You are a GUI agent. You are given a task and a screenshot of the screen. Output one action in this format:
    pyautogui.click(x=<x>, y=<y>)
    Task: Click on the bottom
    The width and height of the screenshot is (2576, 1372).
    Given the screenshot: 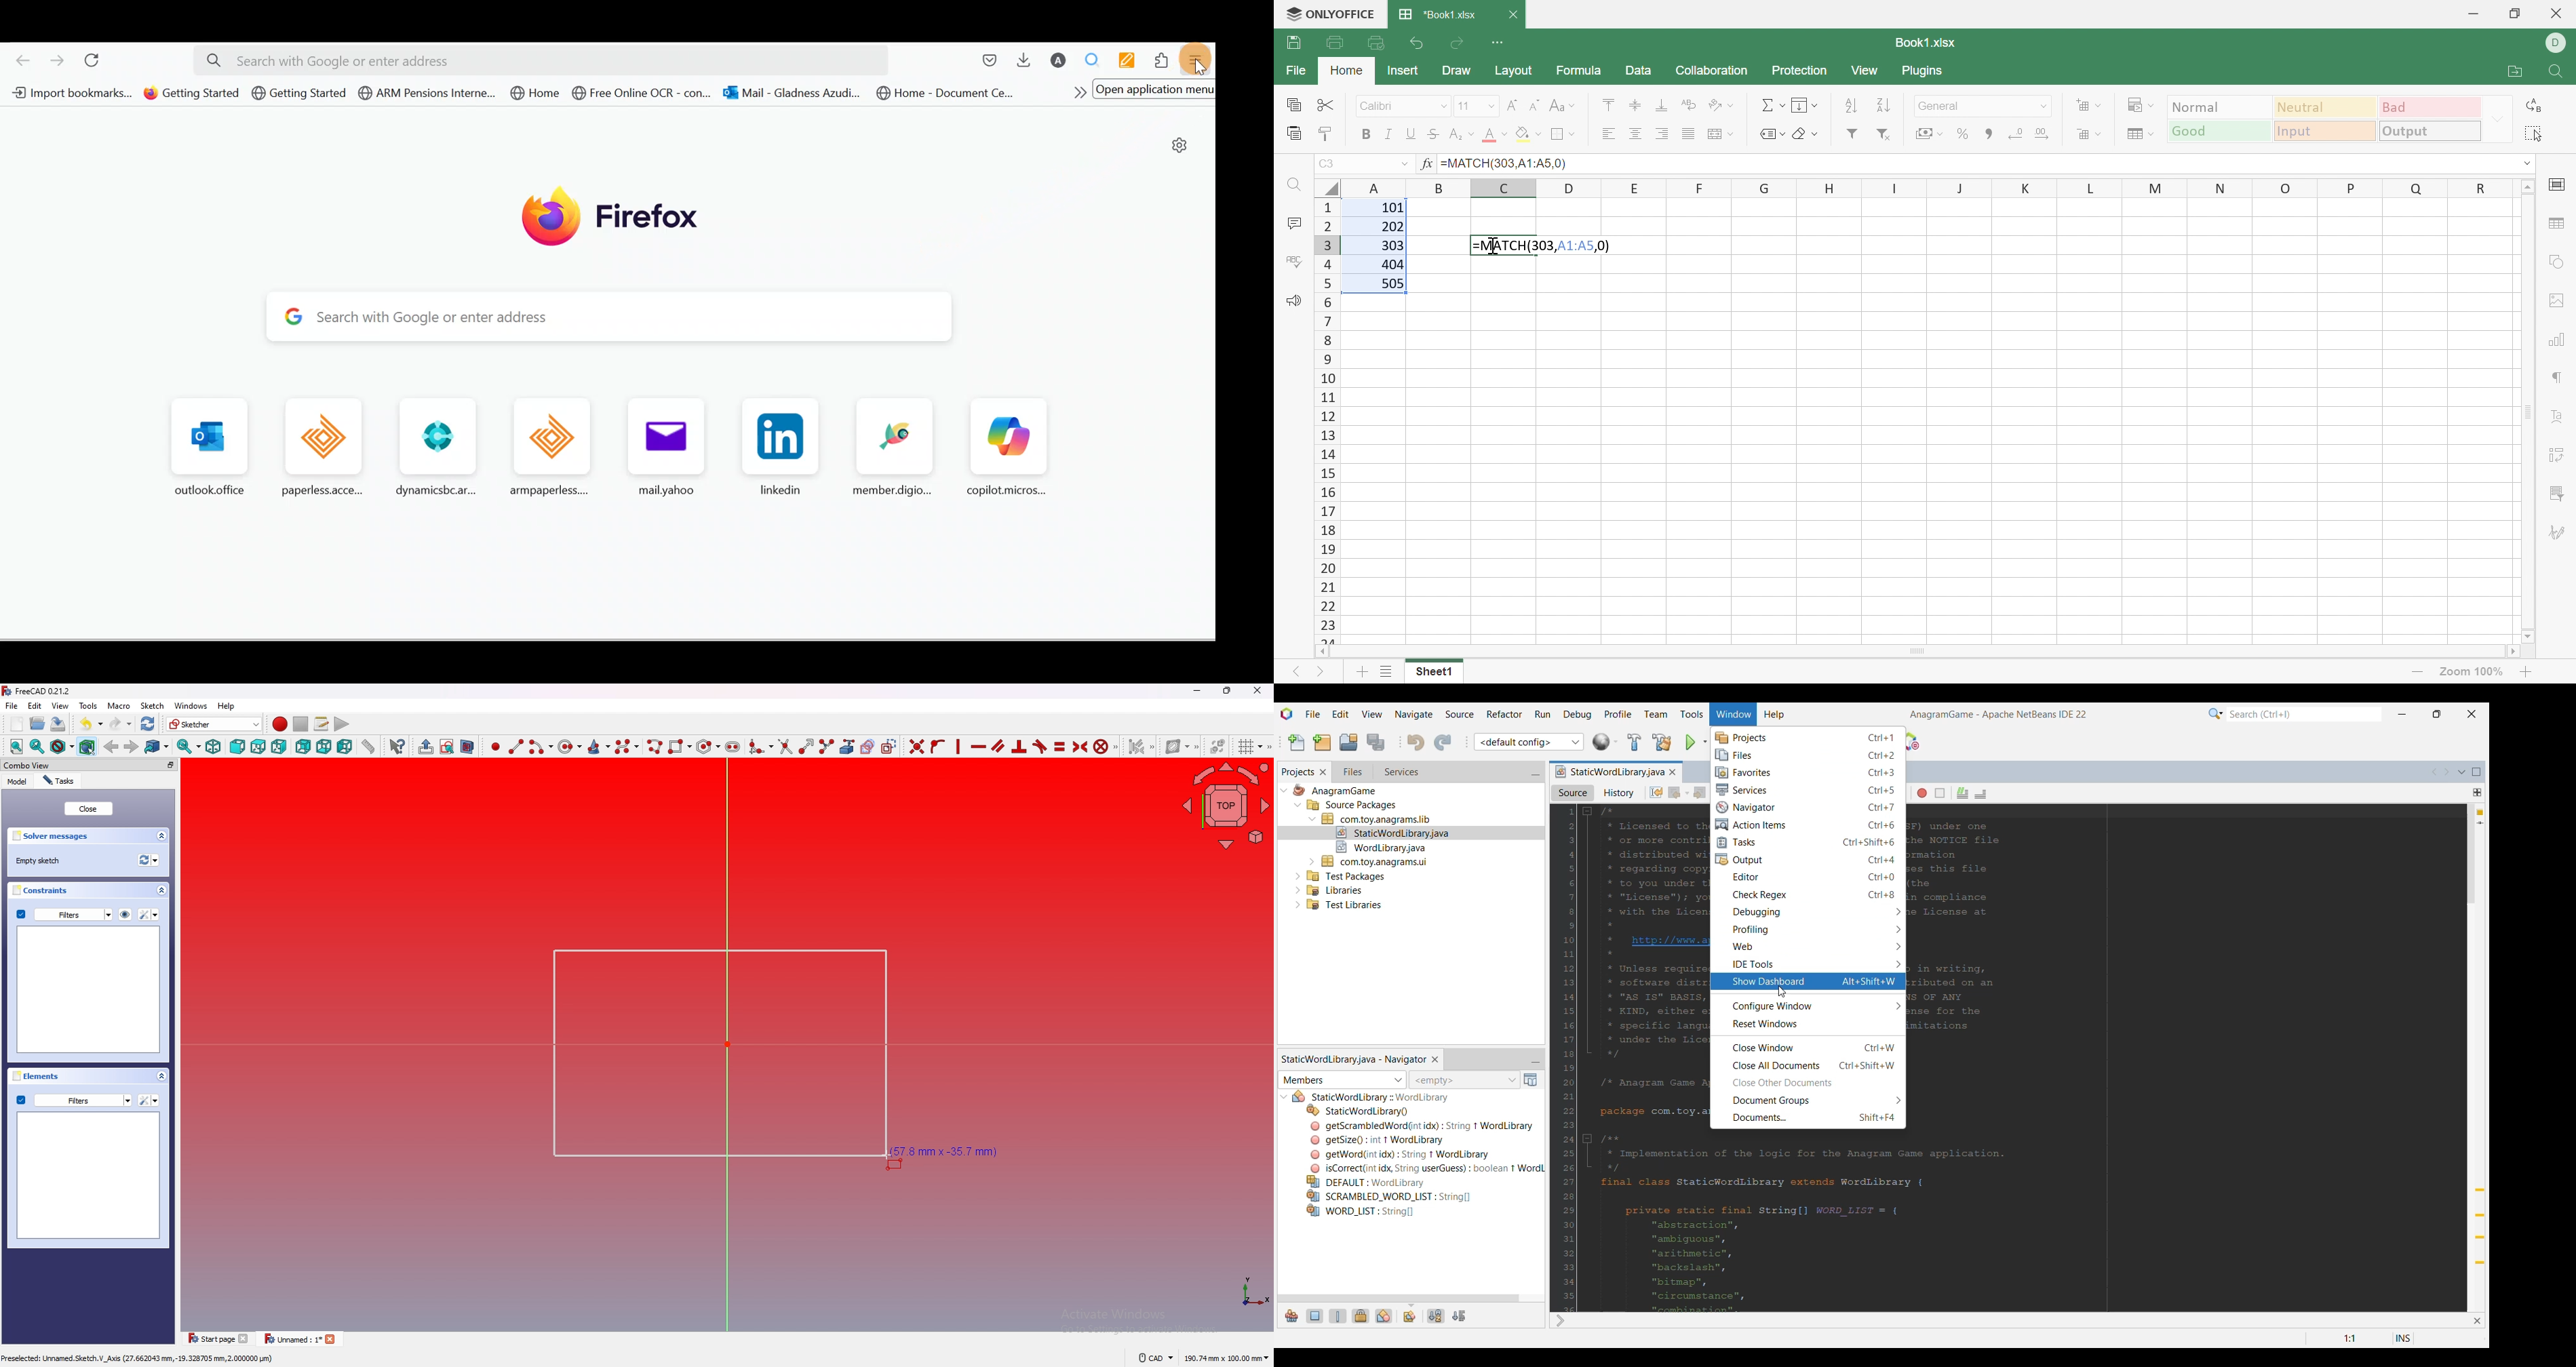 What is the action you would take?
    pyautogui.click(x=324, y=747)
    